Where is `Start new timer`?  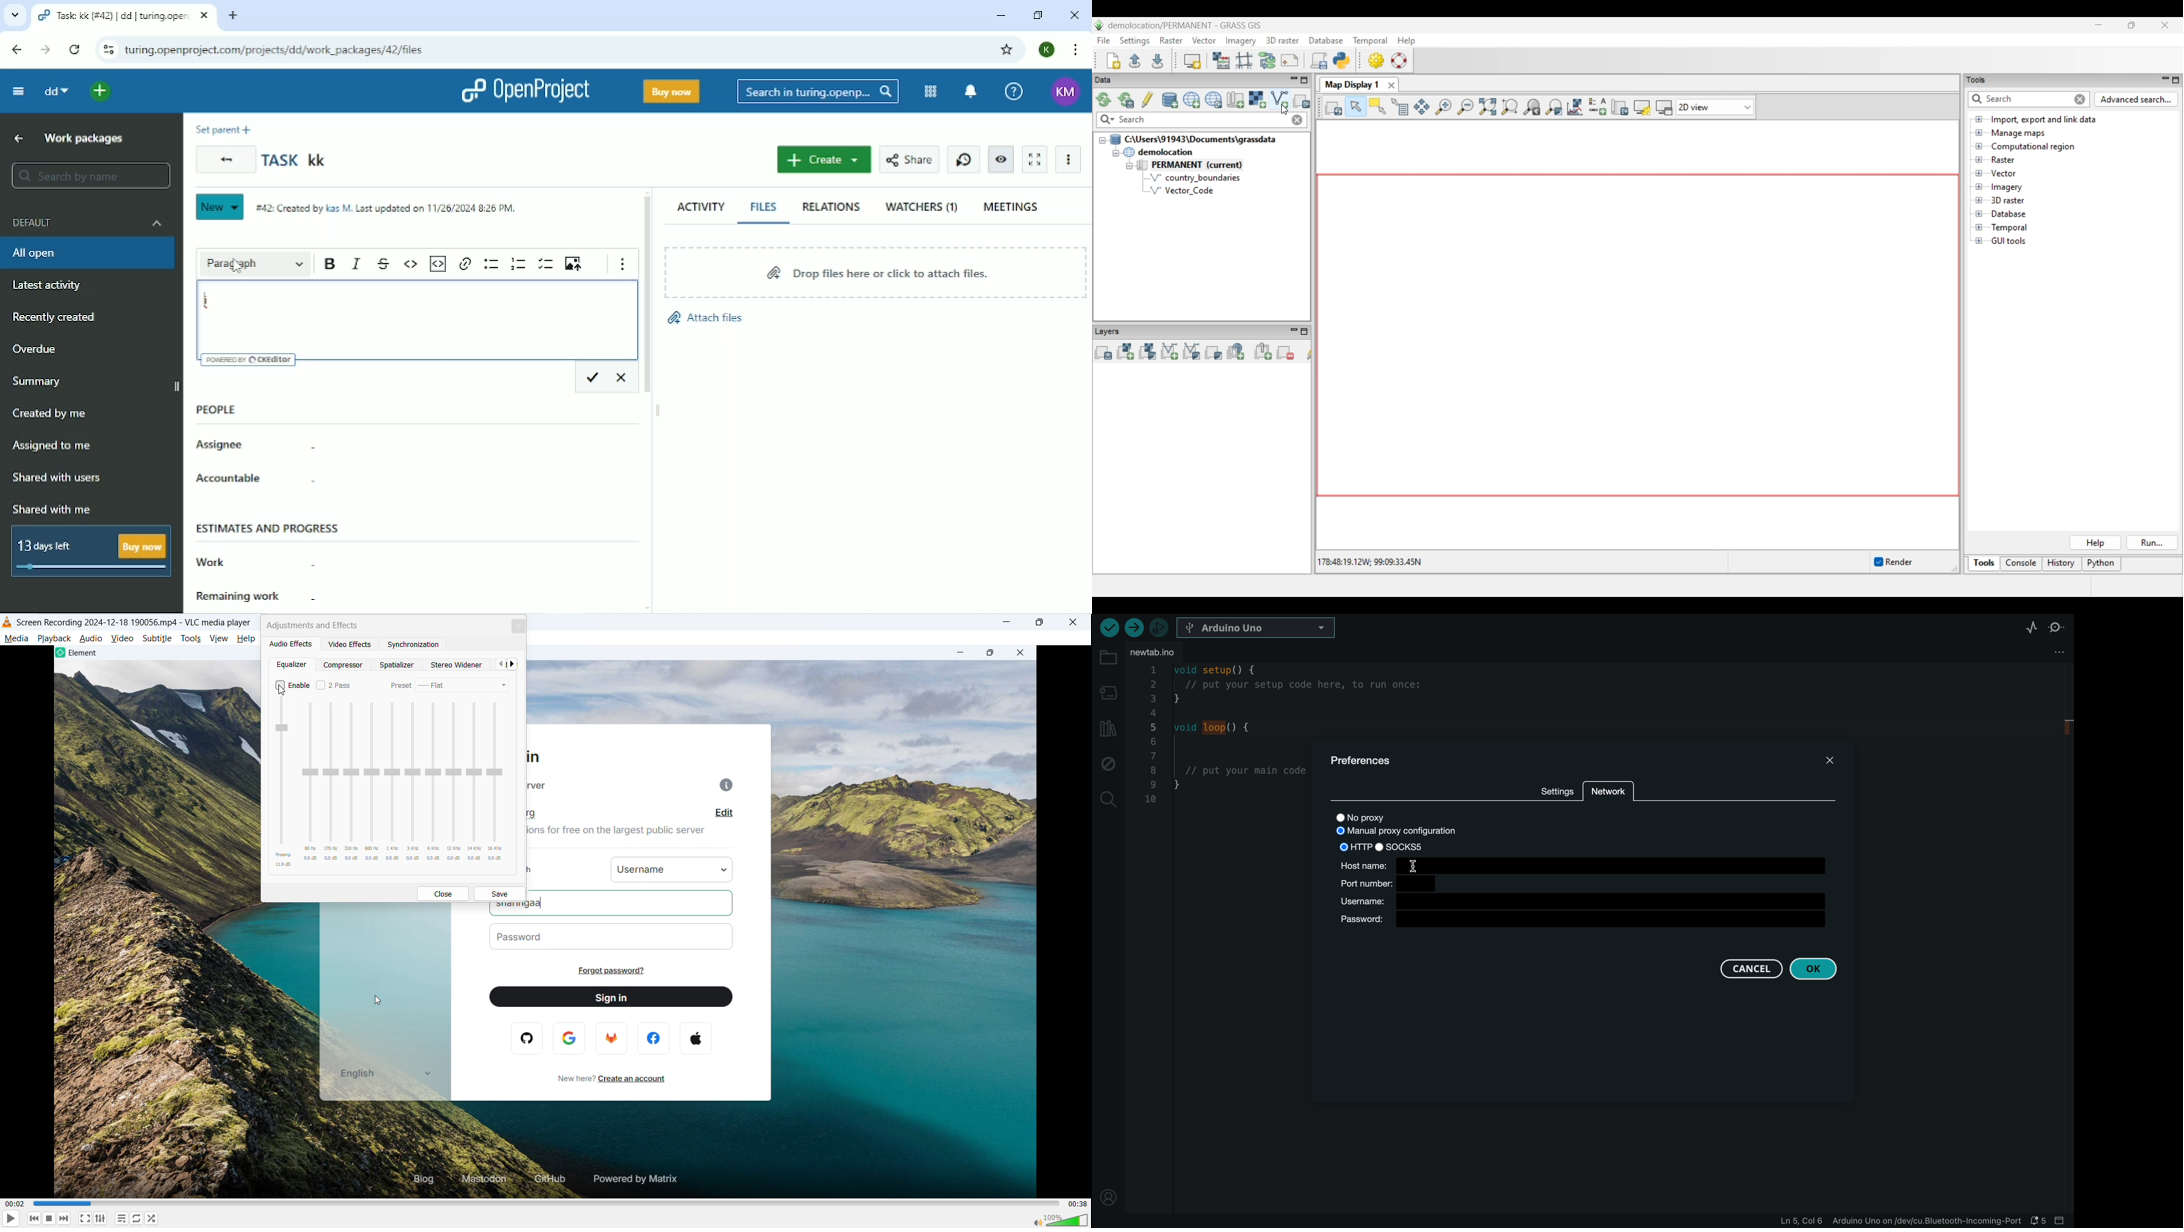 Start new timer is located at coordinates (964, 159).